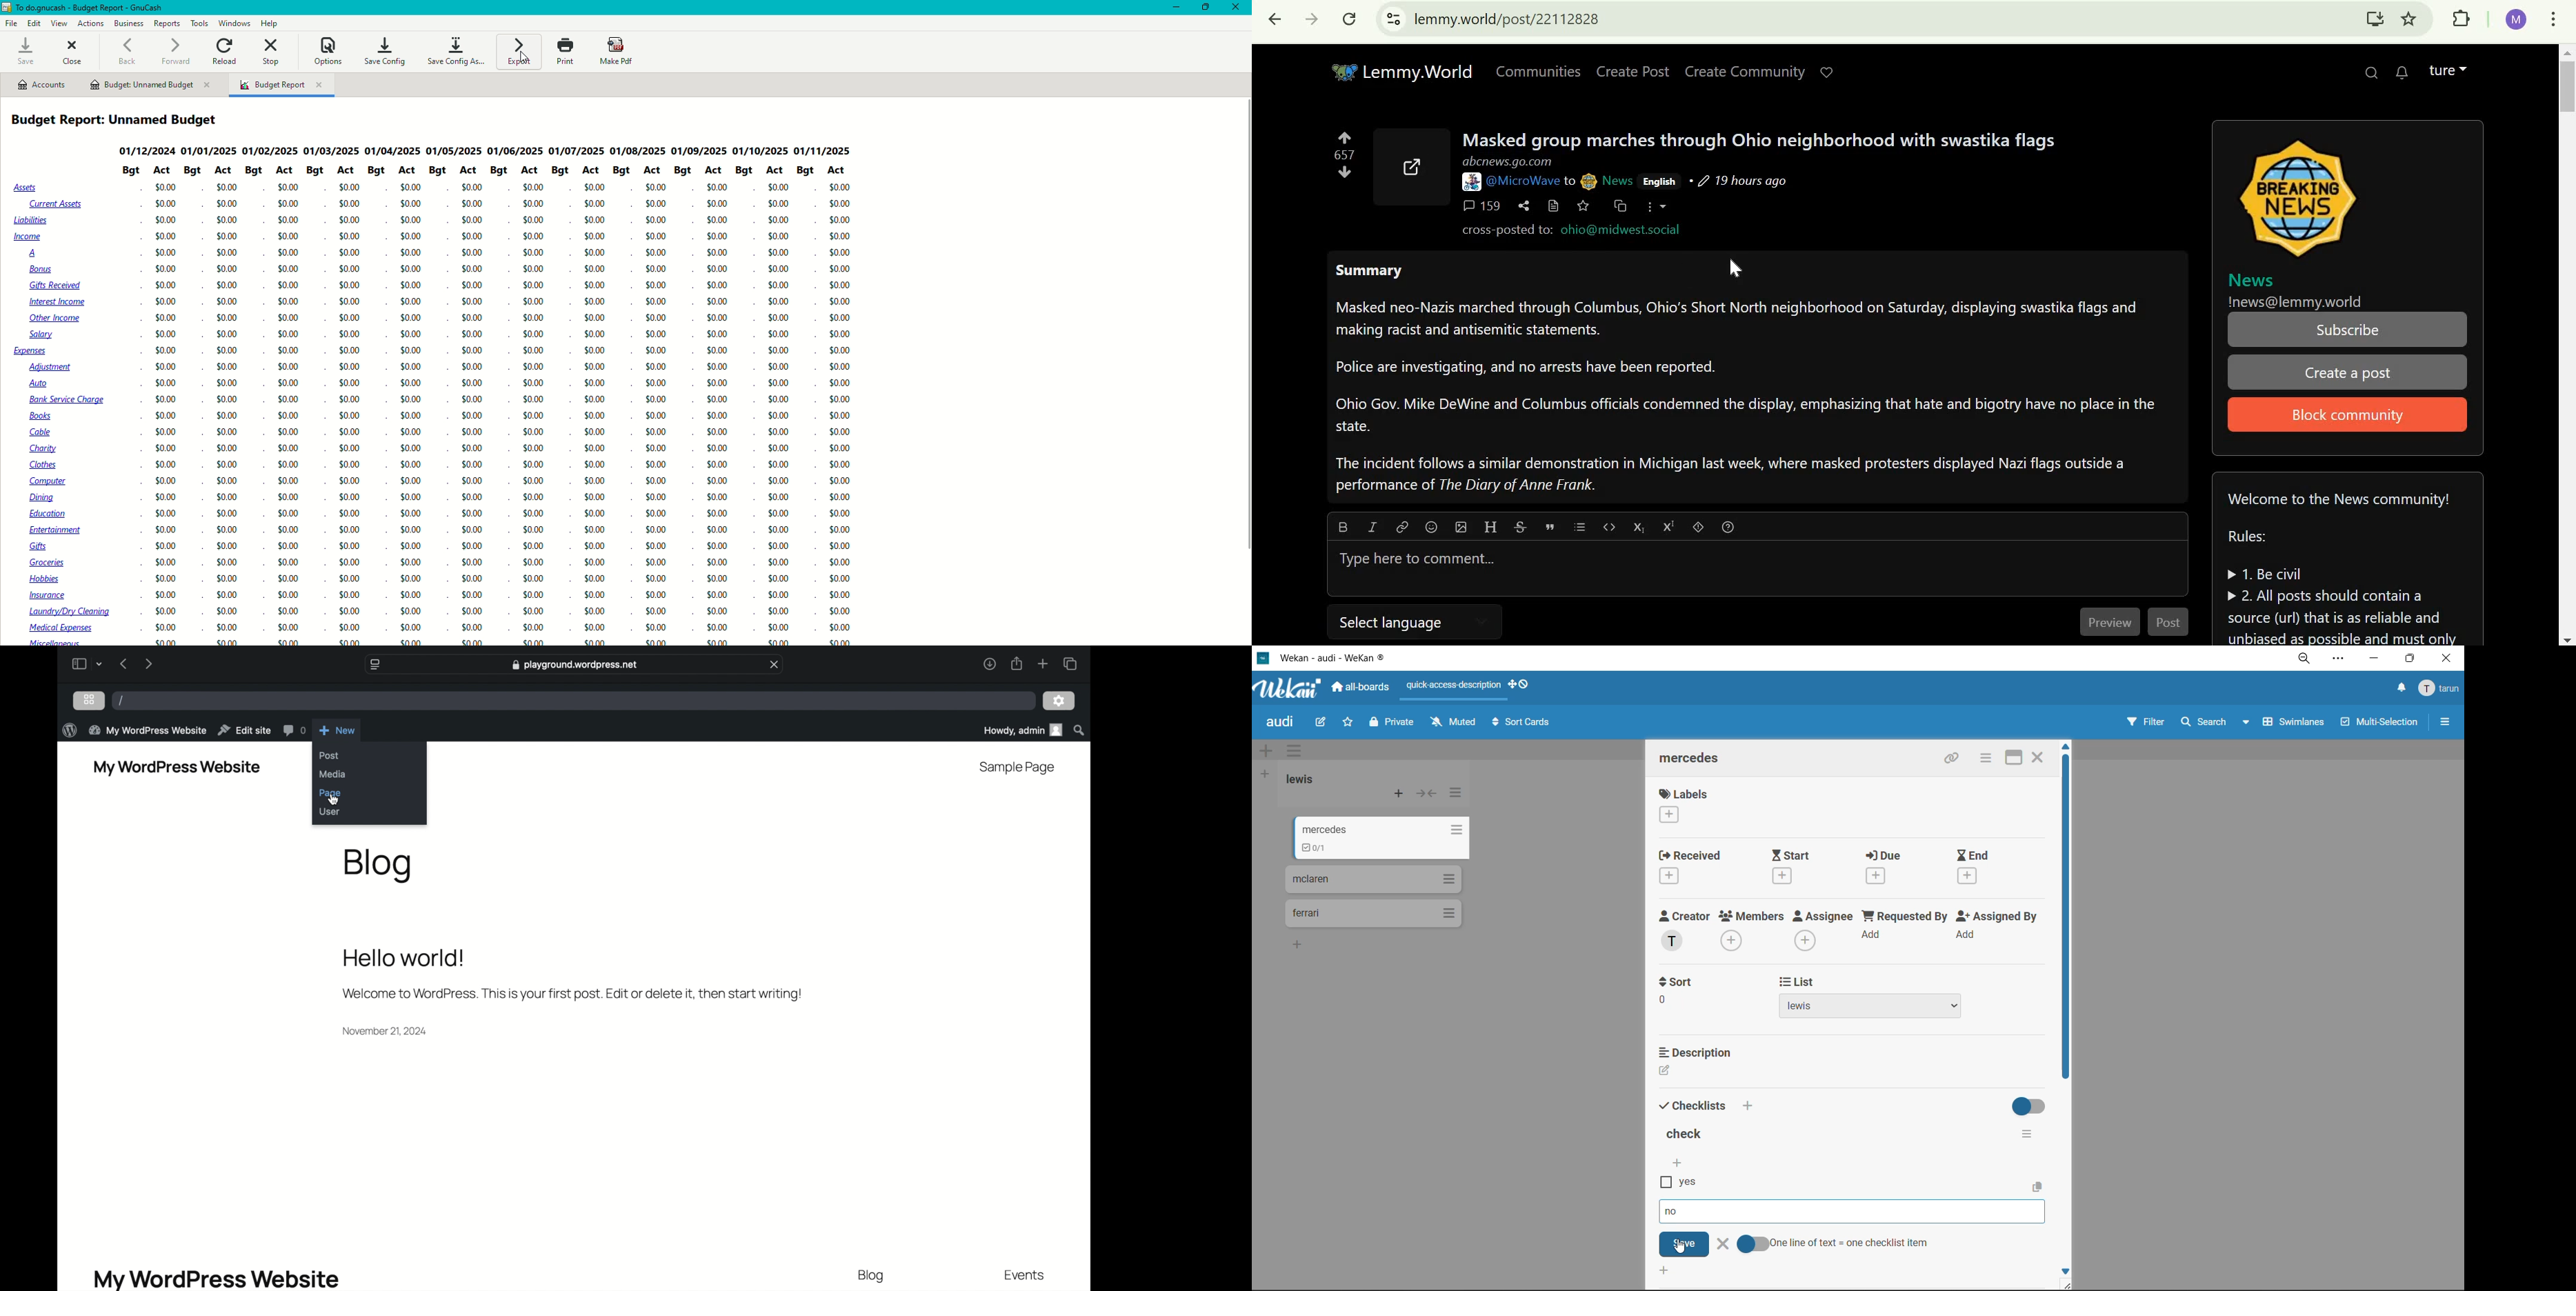 The width and height of the screenshot is (2576, 1316). I want to click on Header, so click(1492, 526).